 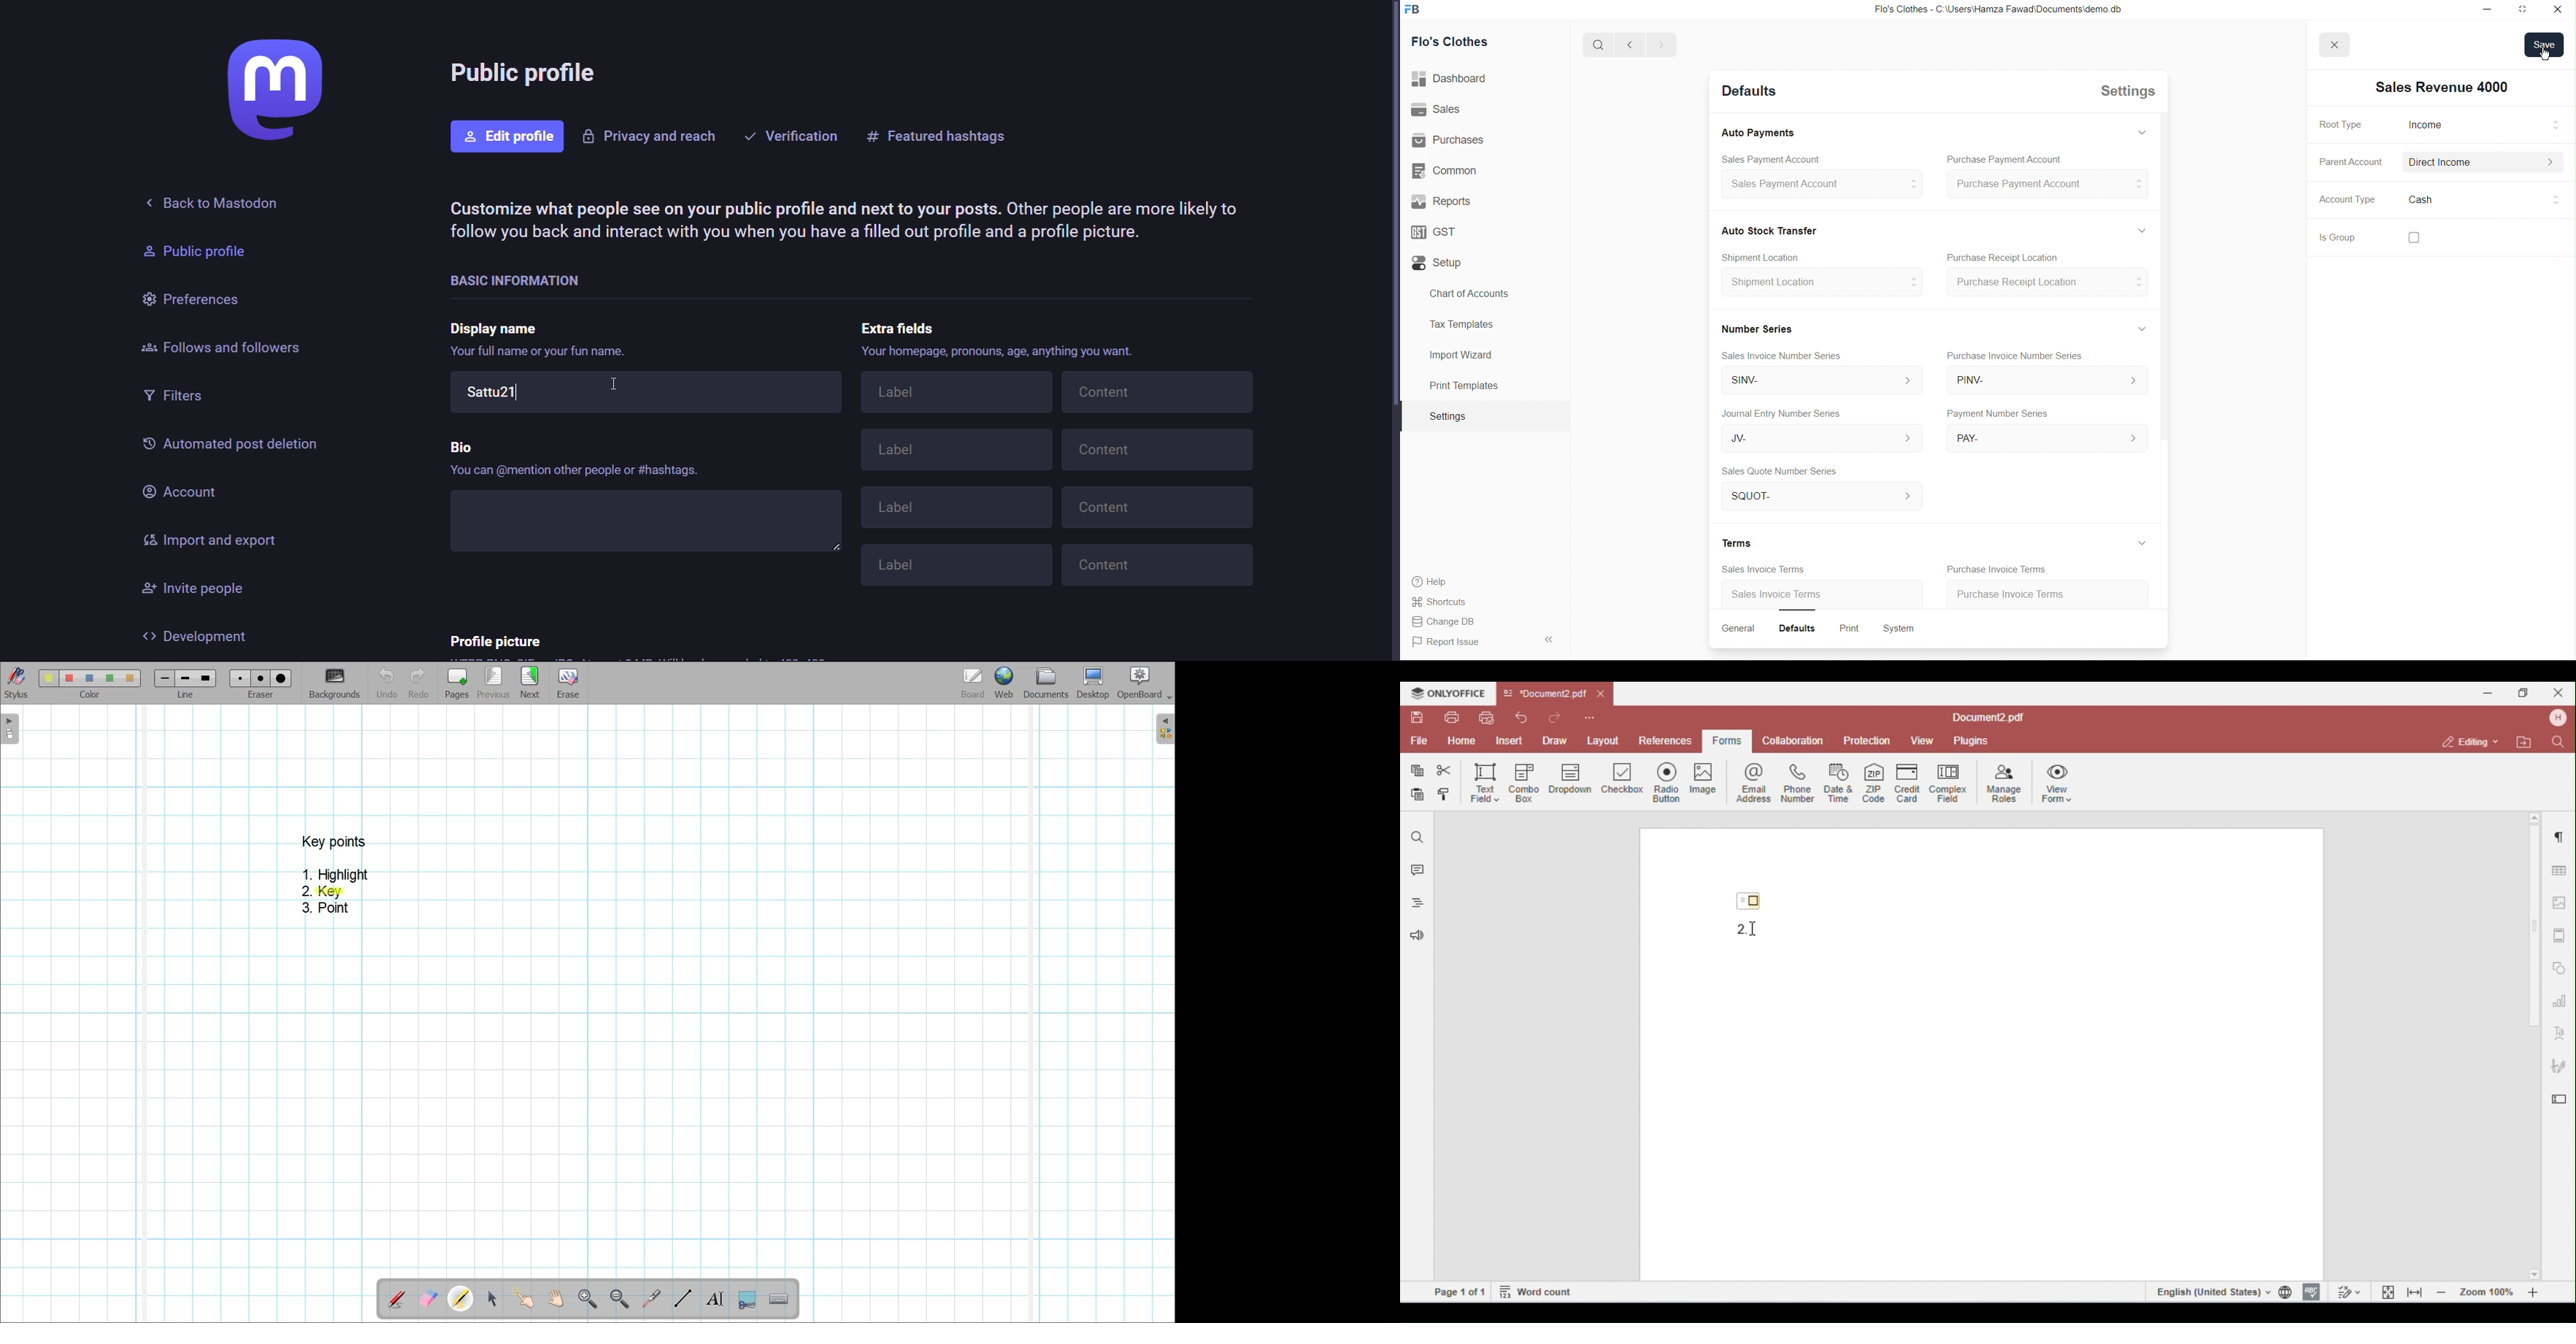 What do you see at coordinates (1770, 230) in the screenshot?
I see `Cash` at bounding box center [1770, 230].